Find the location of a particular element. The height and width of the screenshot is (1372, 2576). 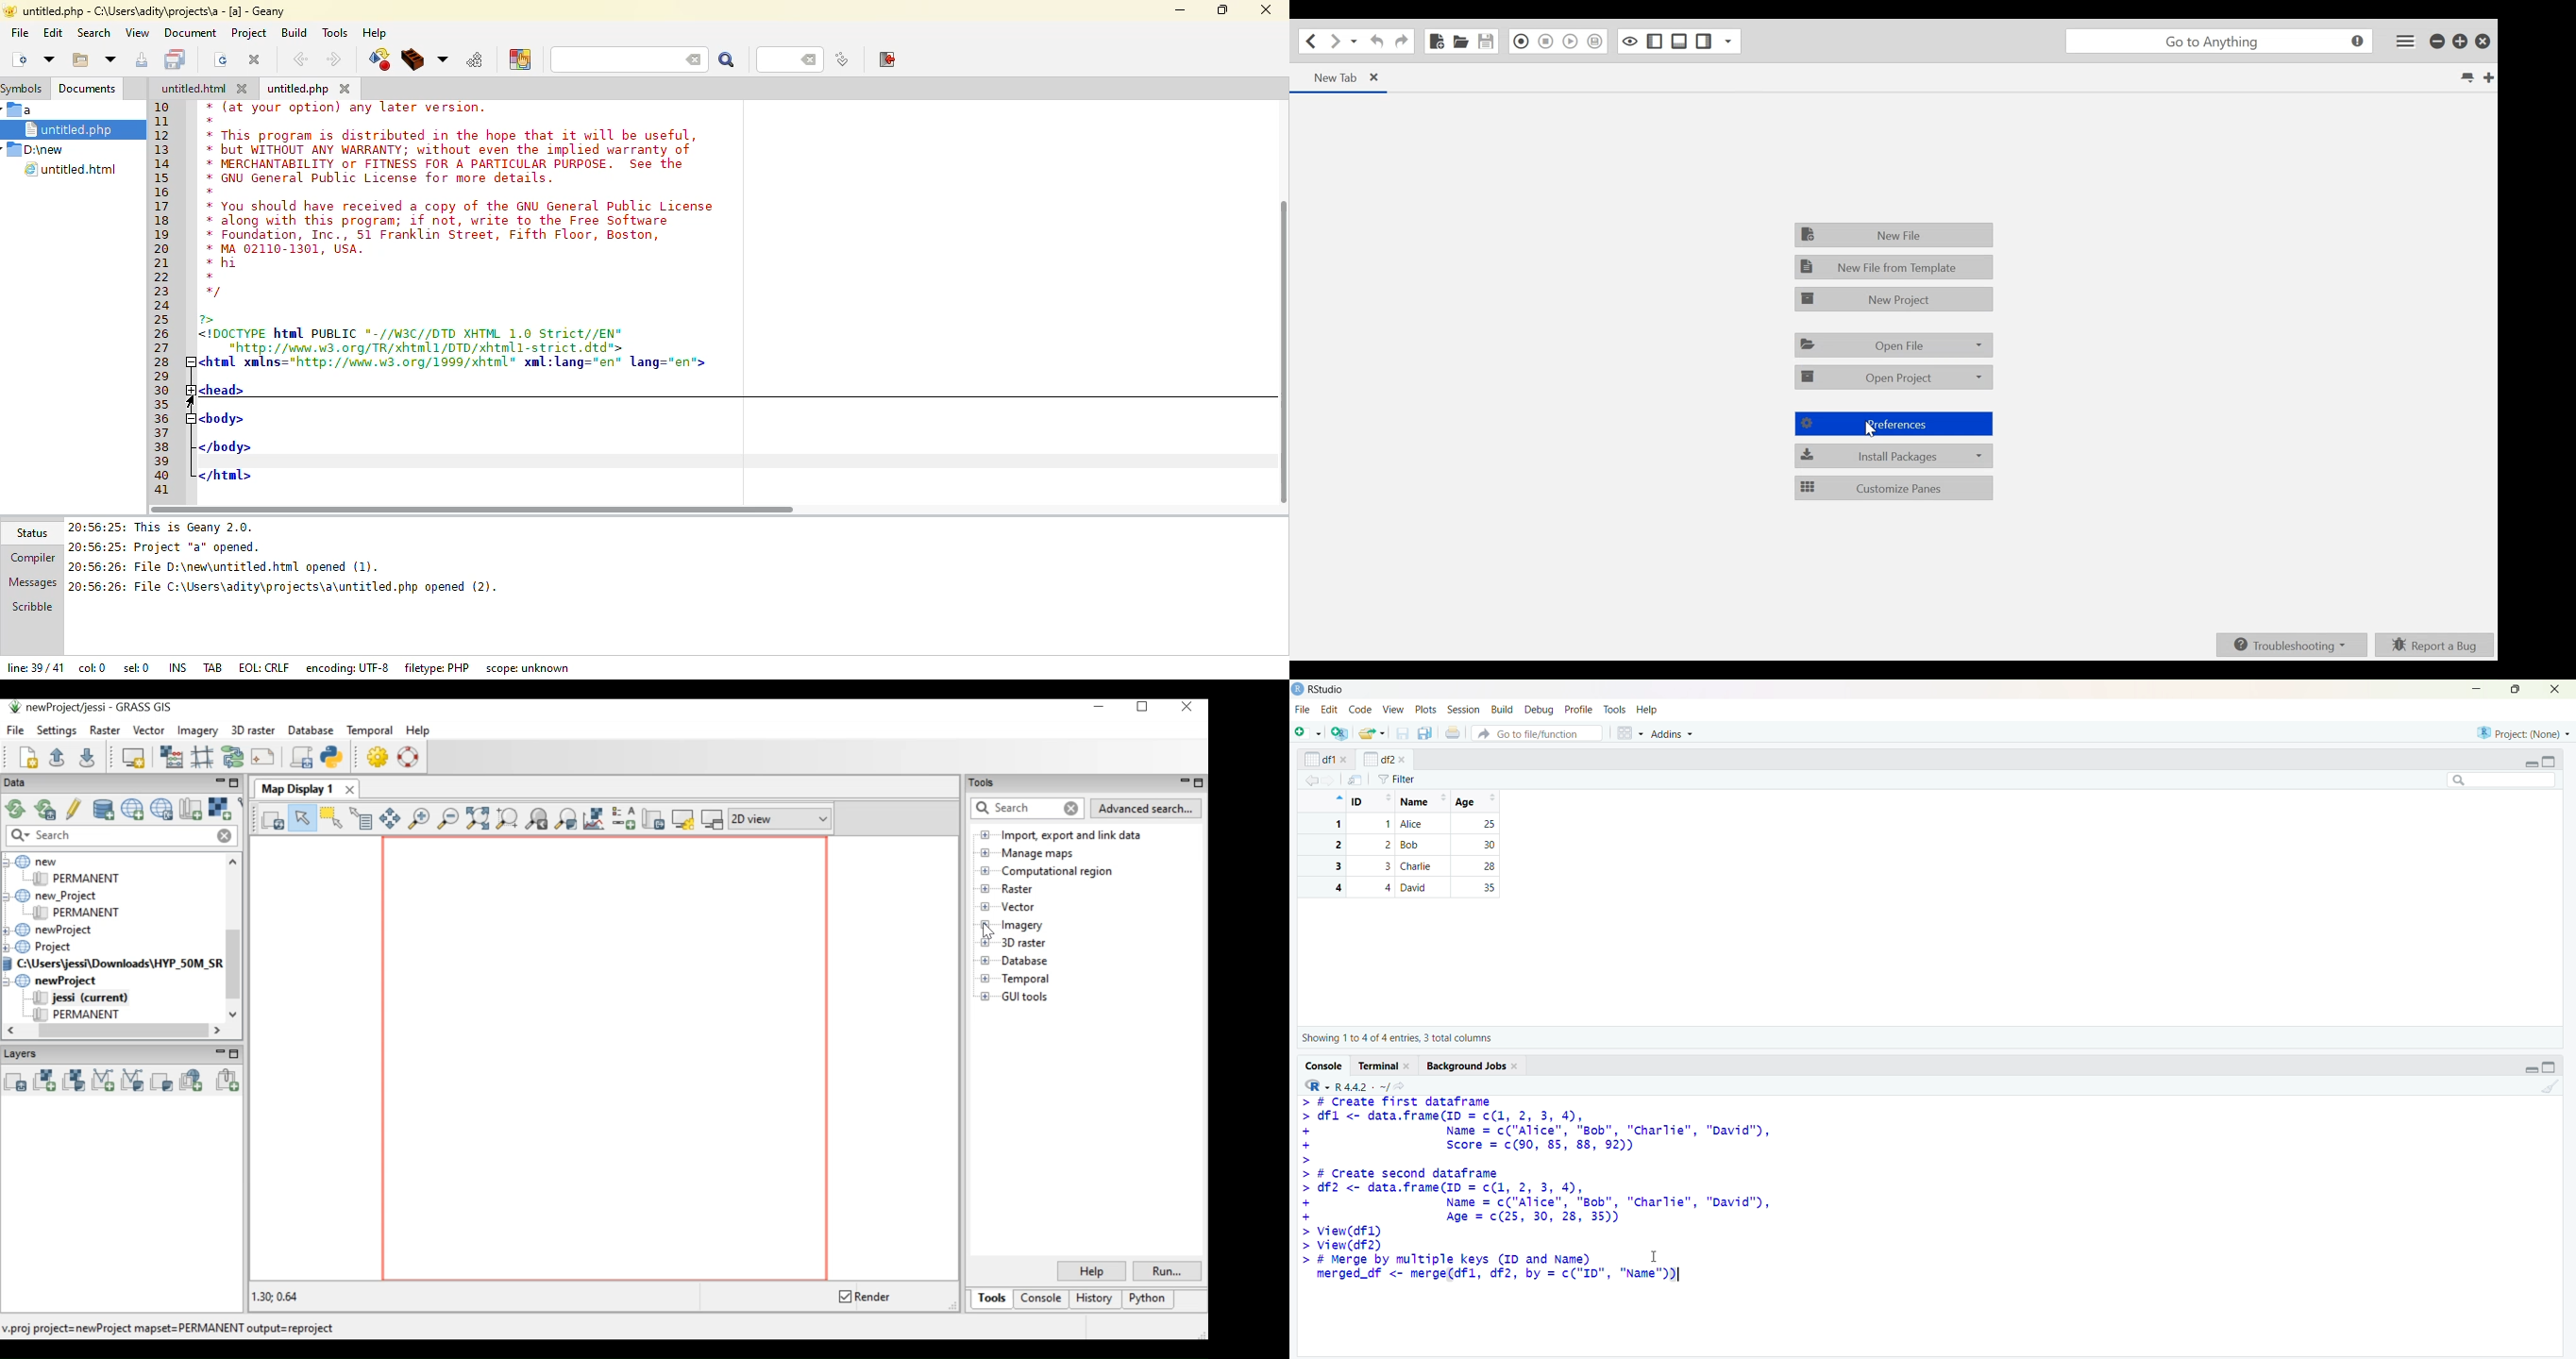

documents is located at coordinates (88, 88).